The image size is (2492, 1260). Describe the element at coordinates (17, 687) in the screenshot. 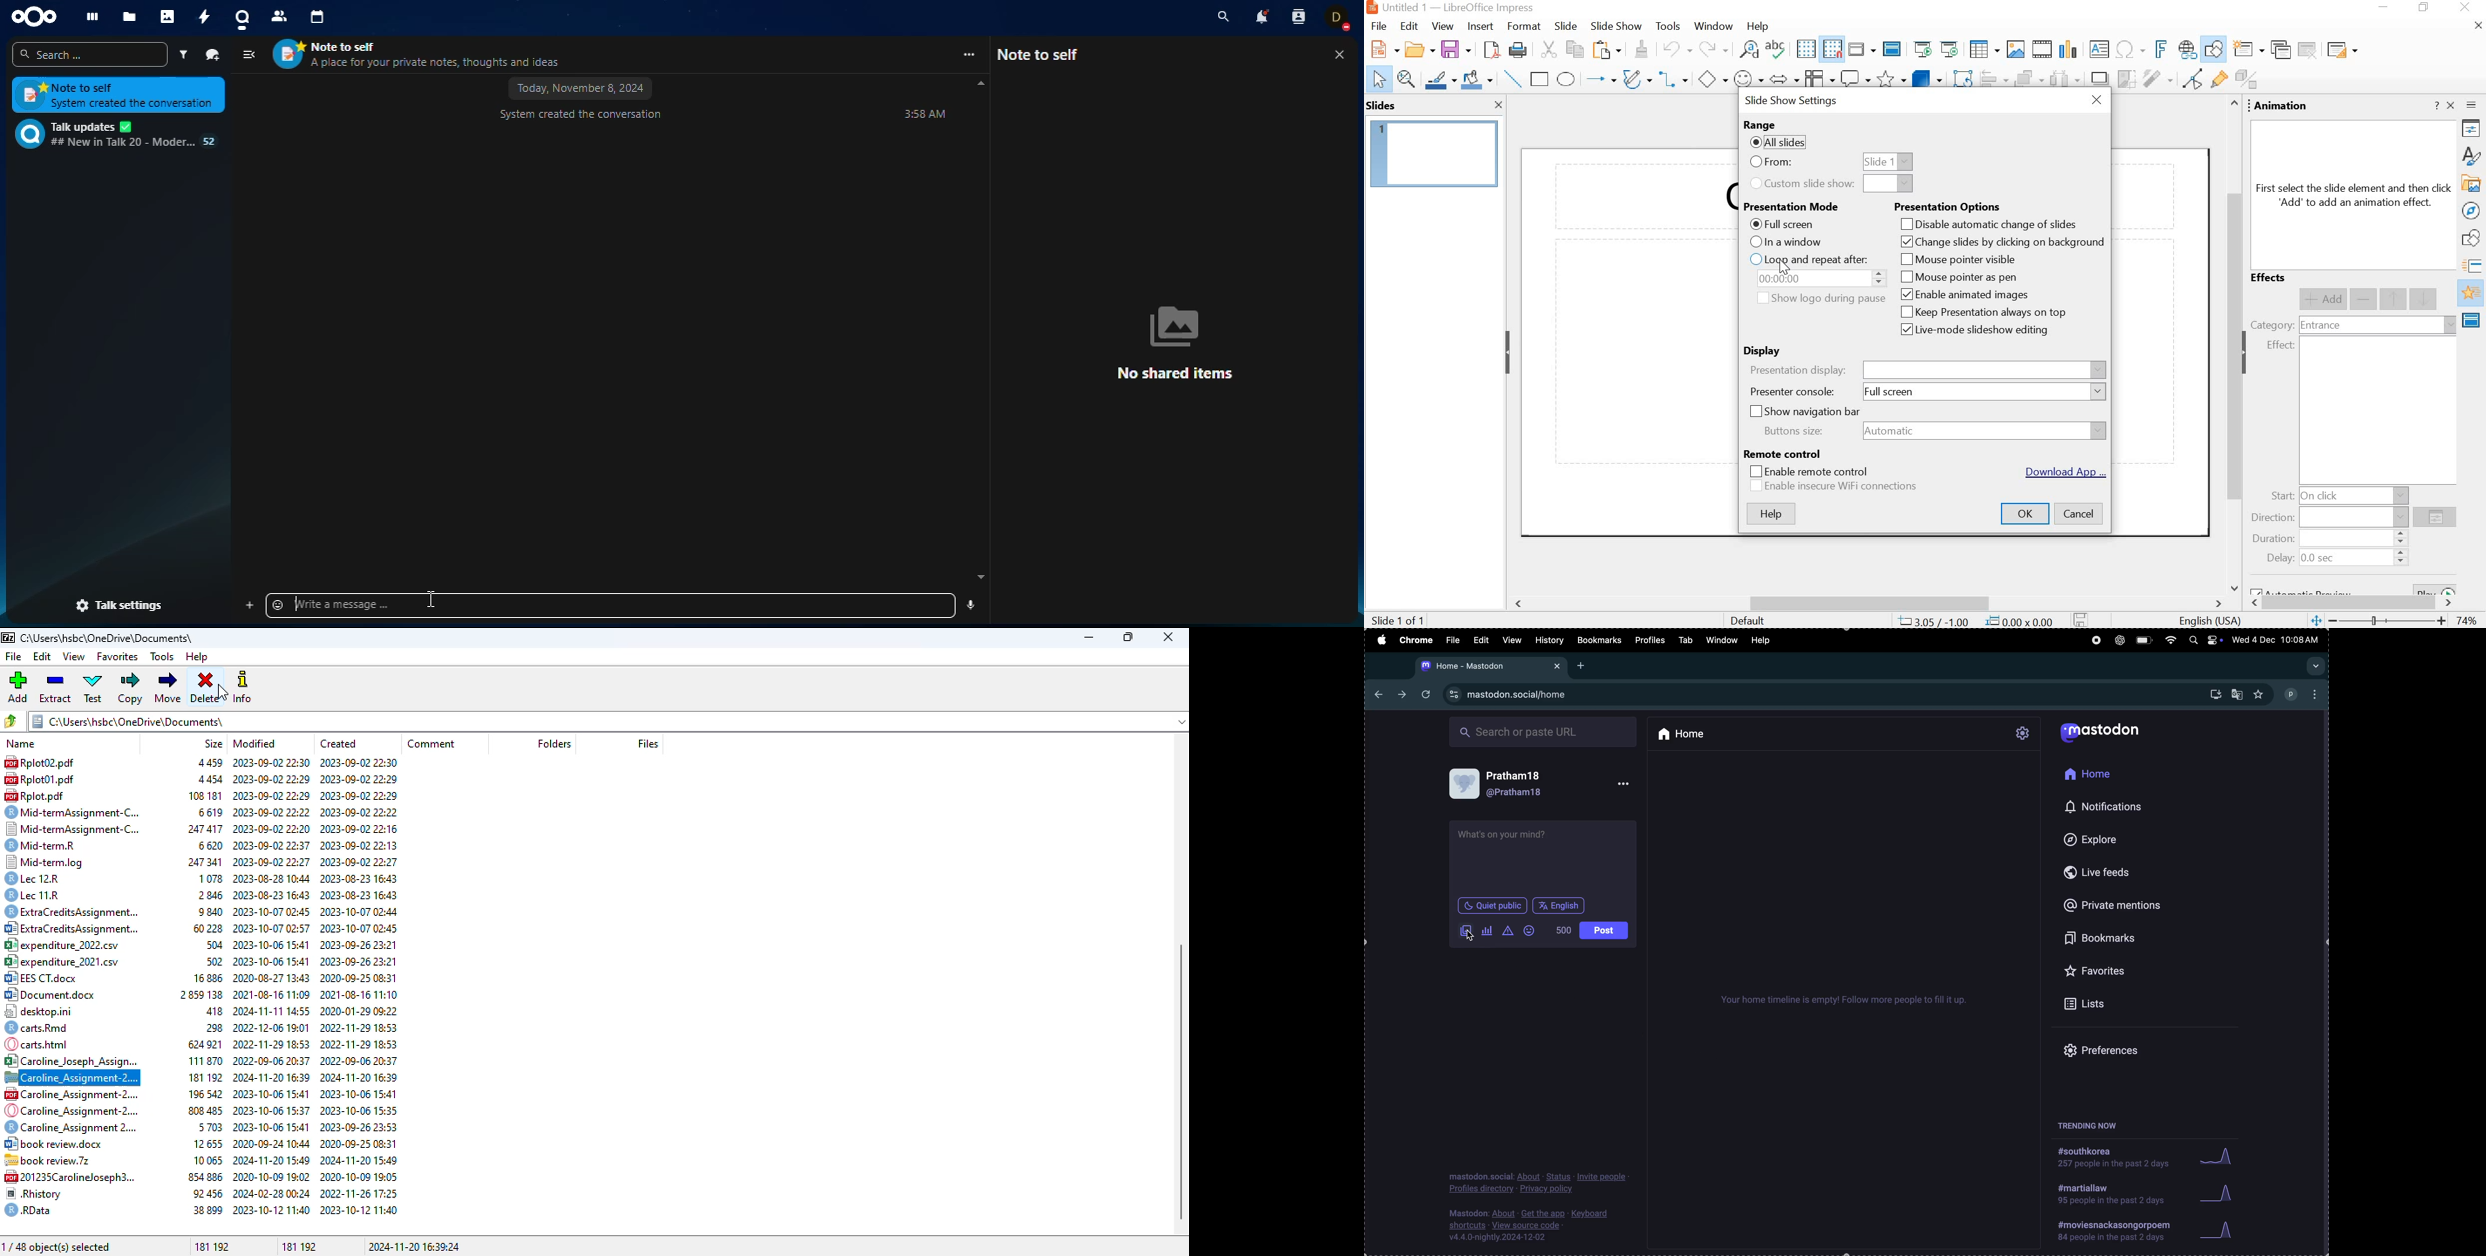

I see `add` at that location.